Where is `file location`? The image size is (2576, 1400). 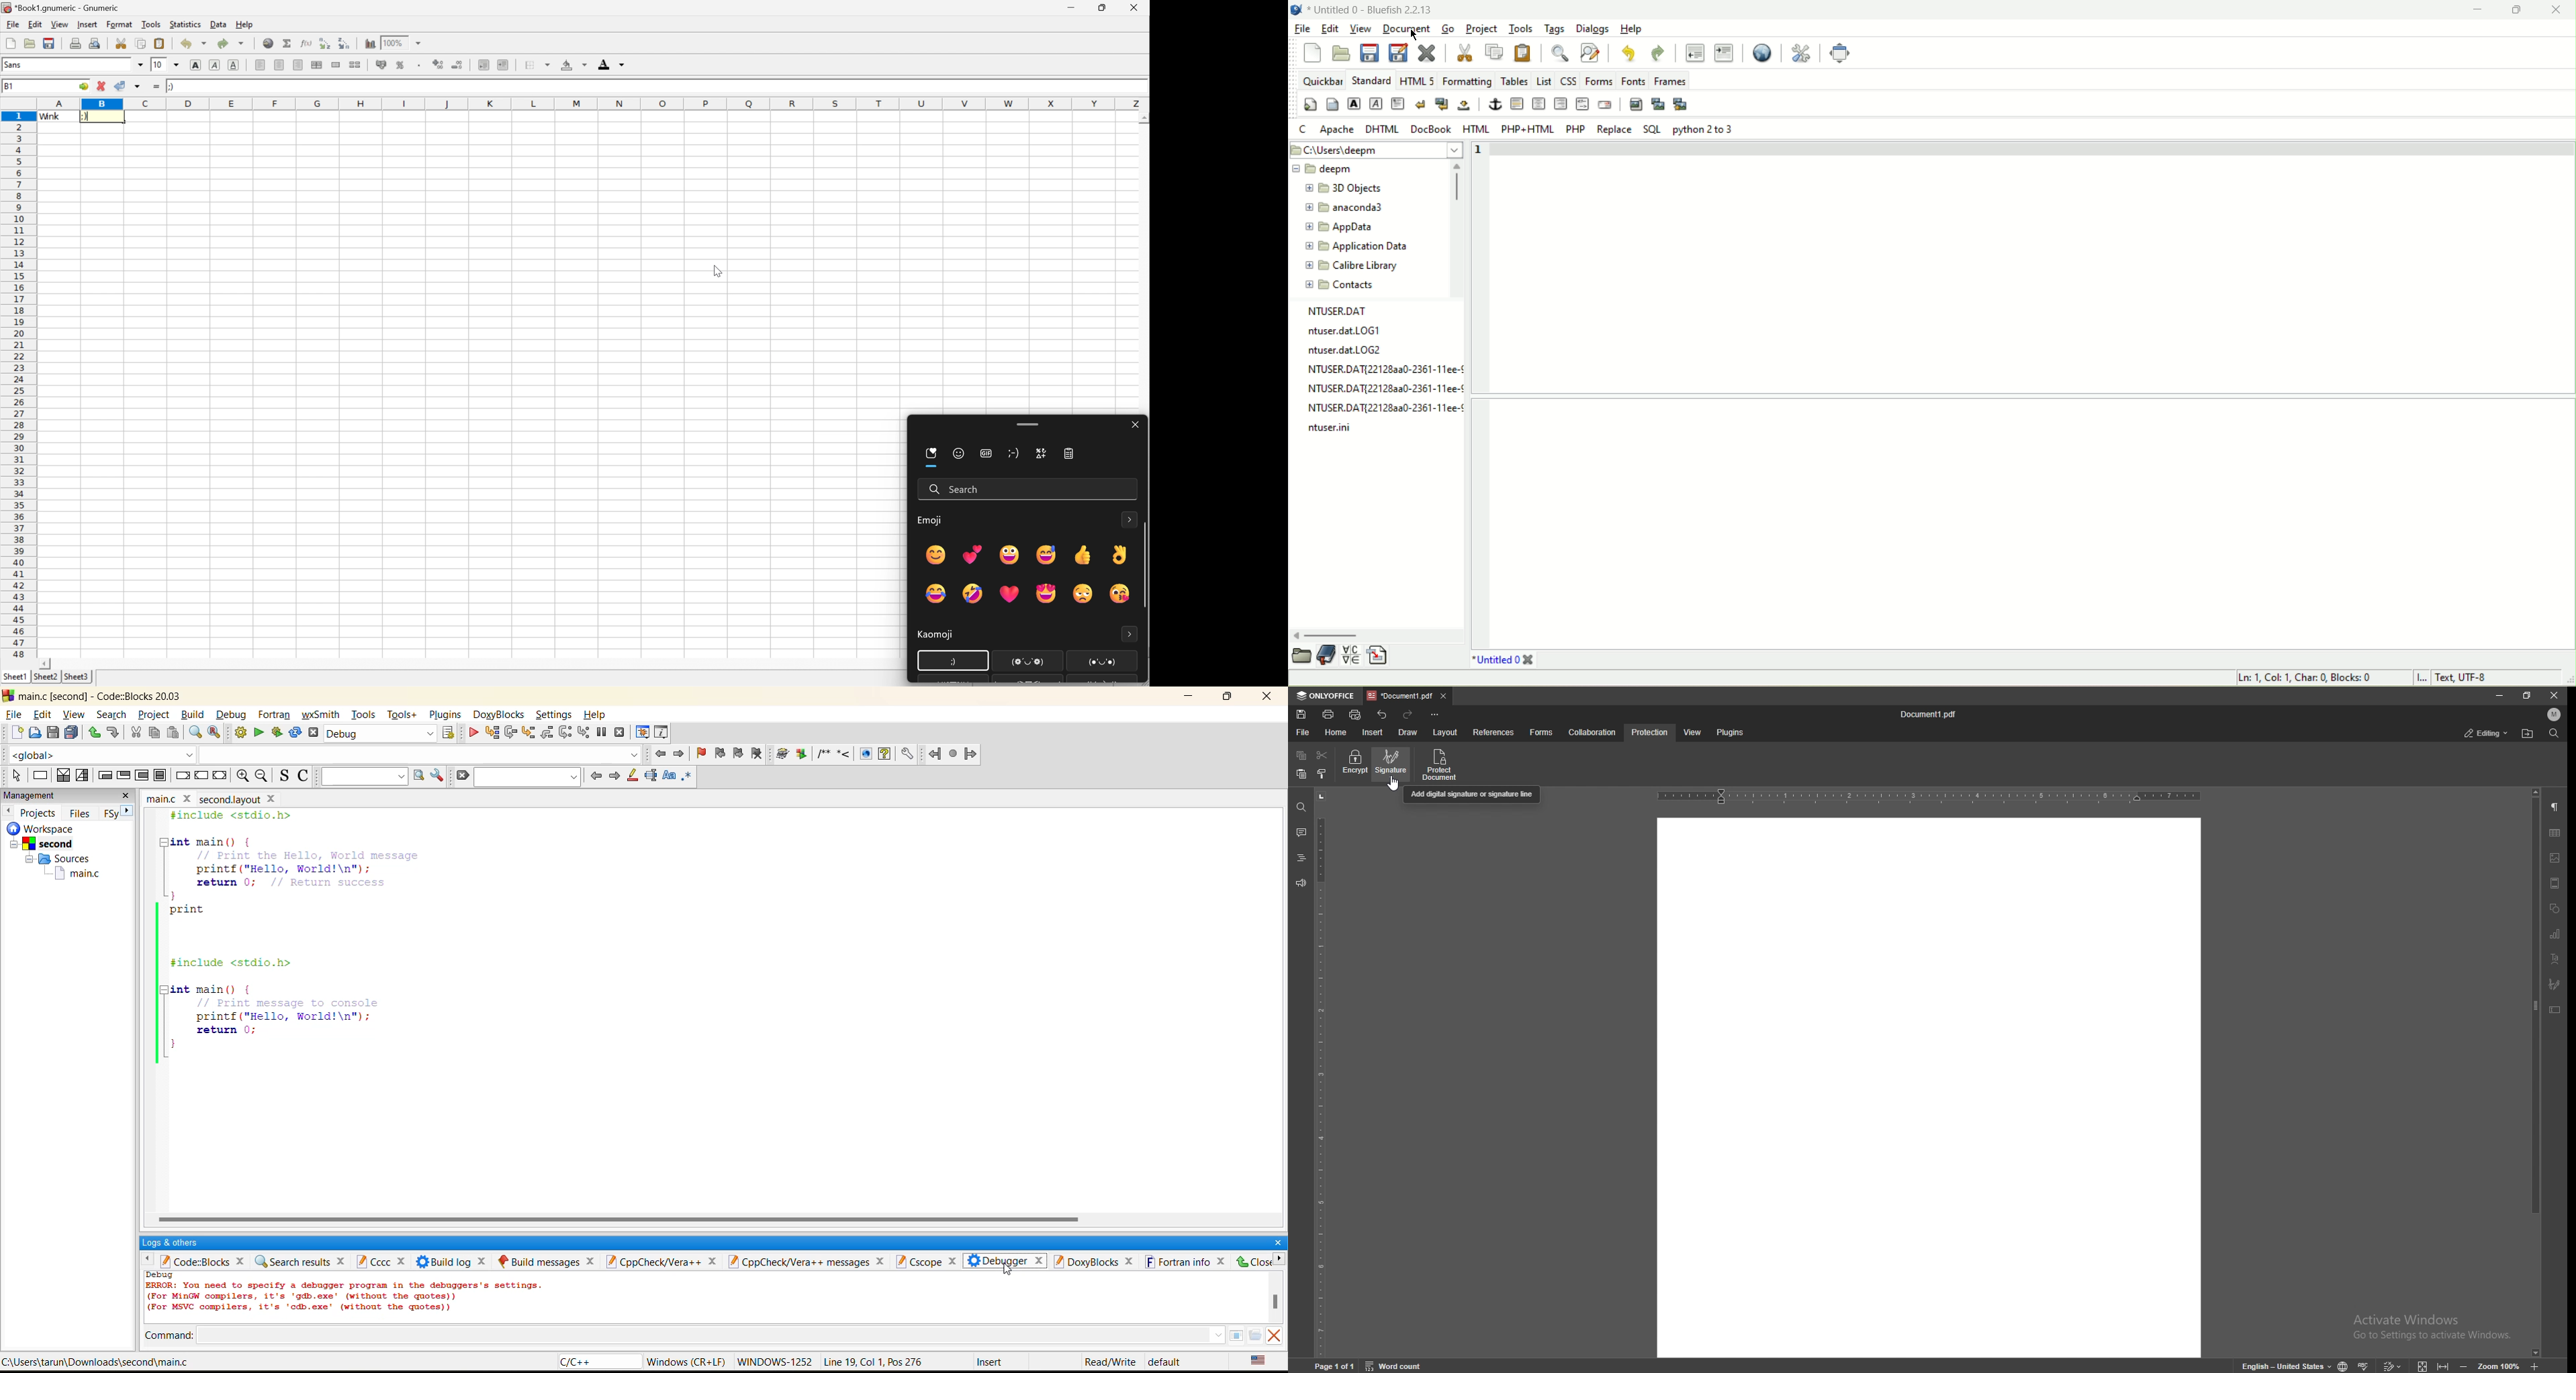 file location is located at coordinates (100, 1362).